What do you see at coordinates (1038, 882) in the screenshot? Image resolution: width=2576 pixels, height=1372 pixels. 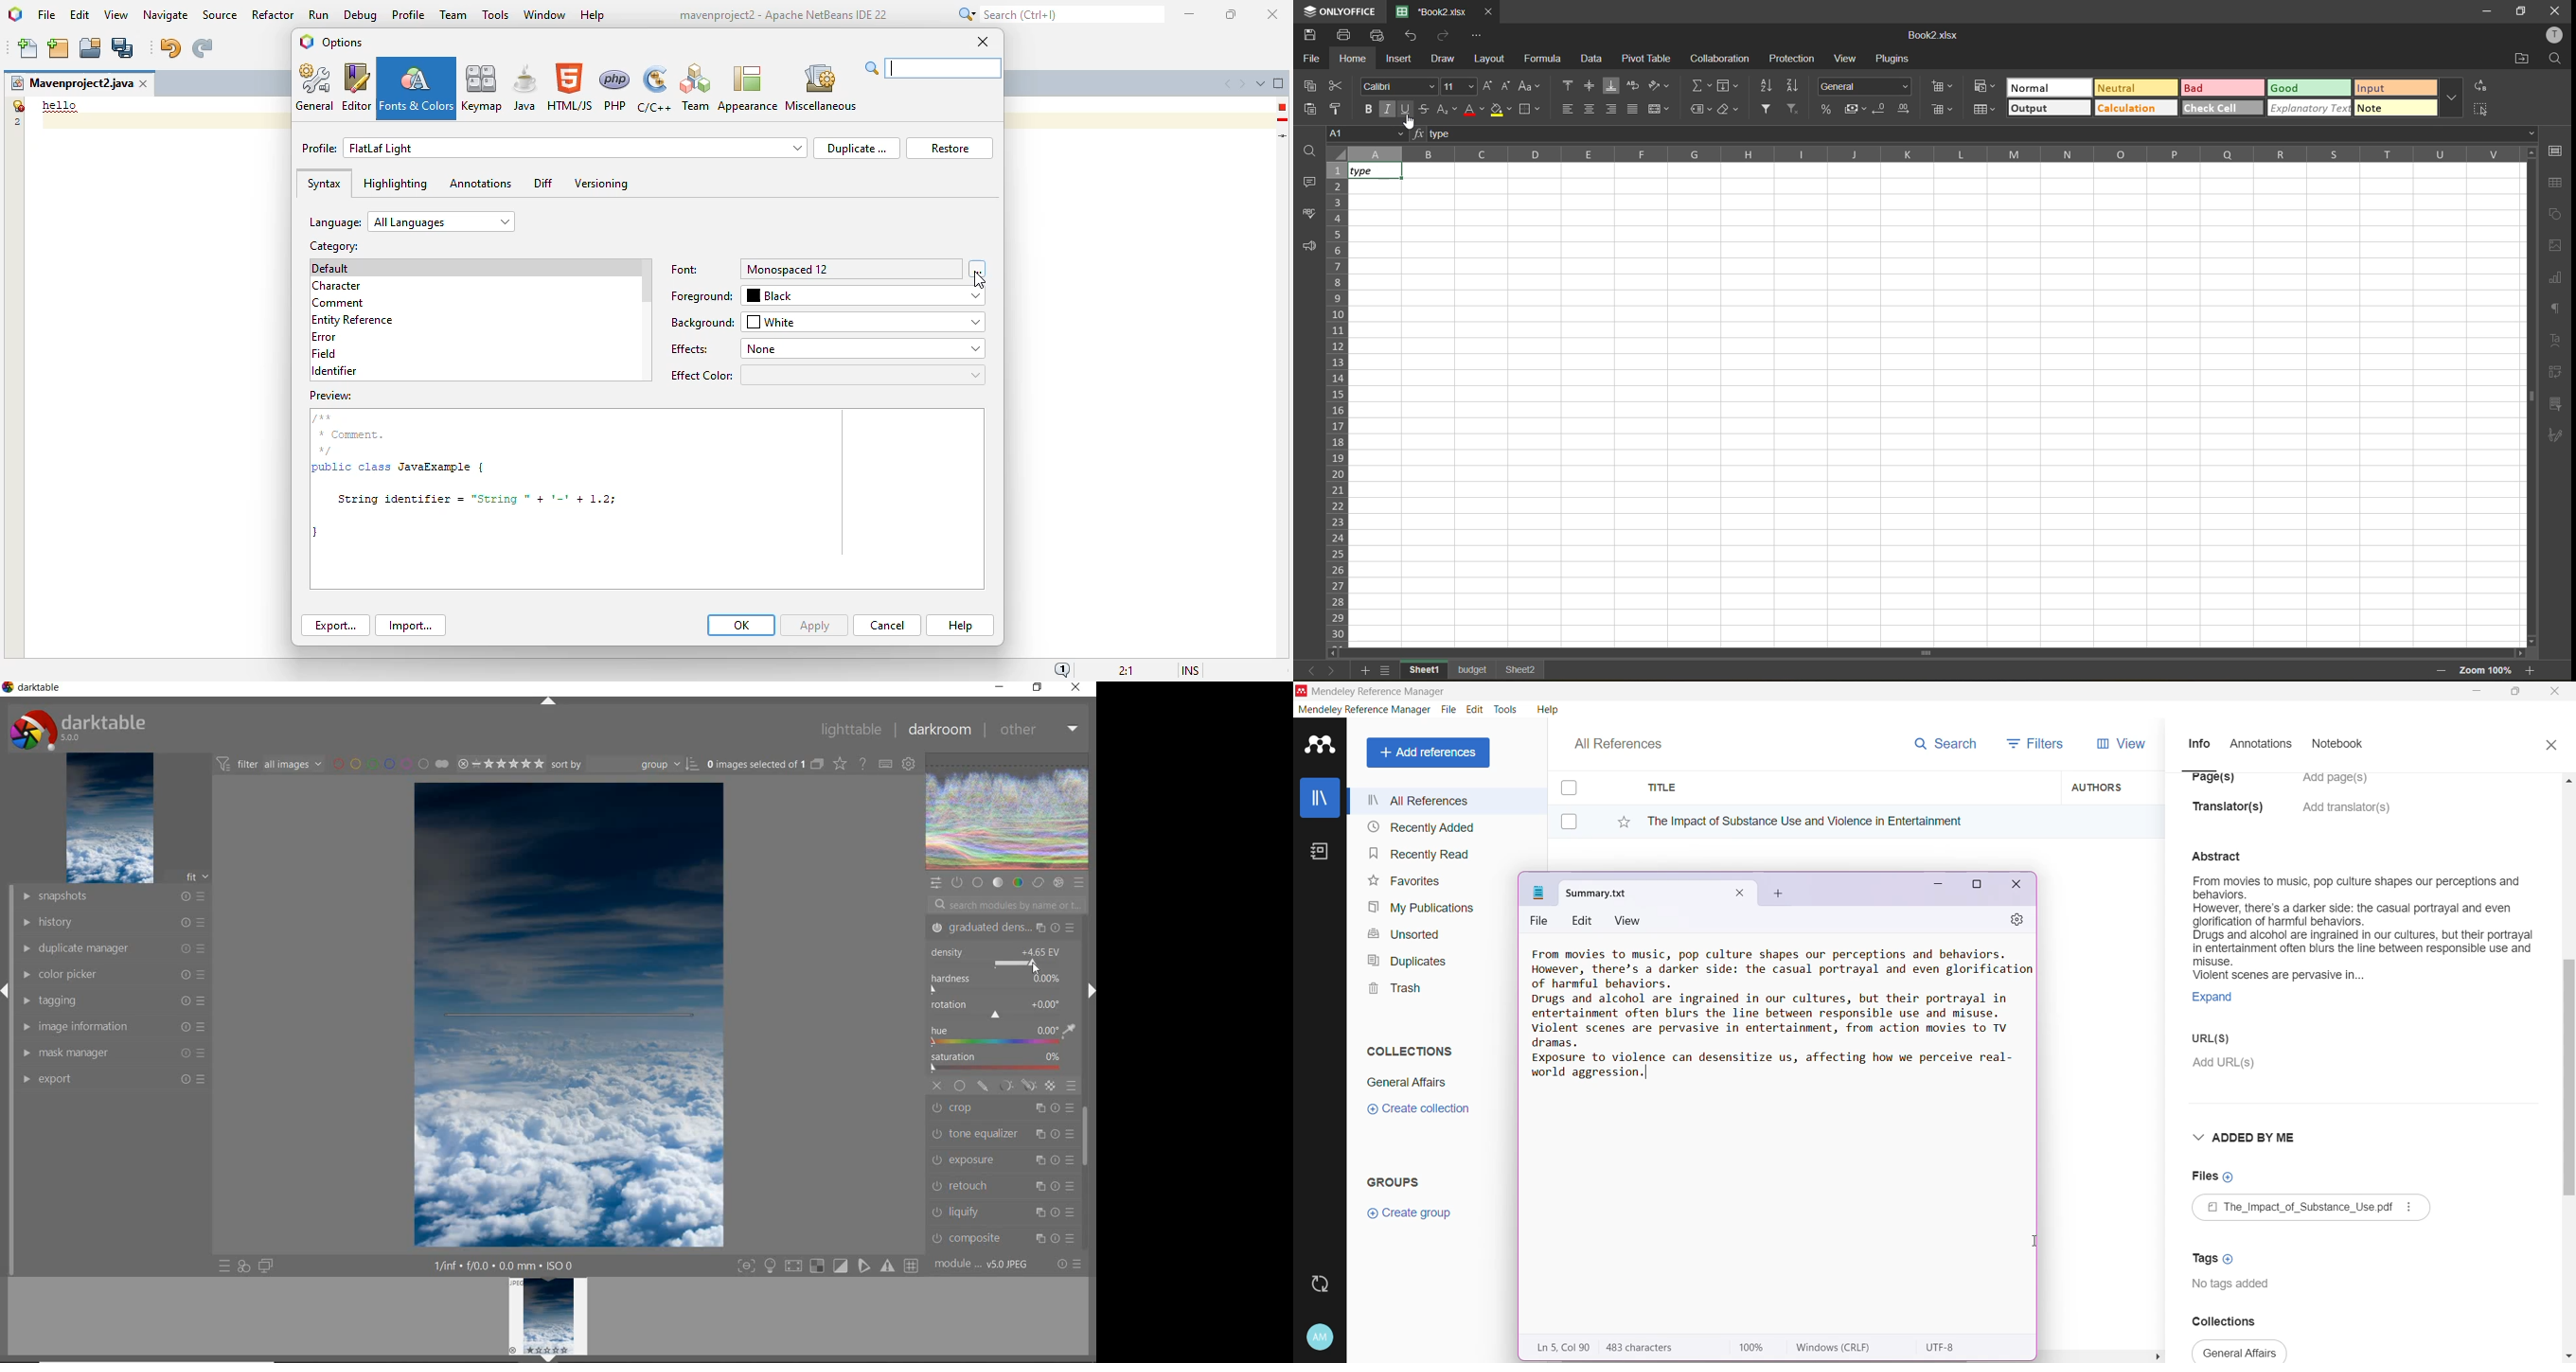 I see `CORRECT` at bounding box center [1038, 882].